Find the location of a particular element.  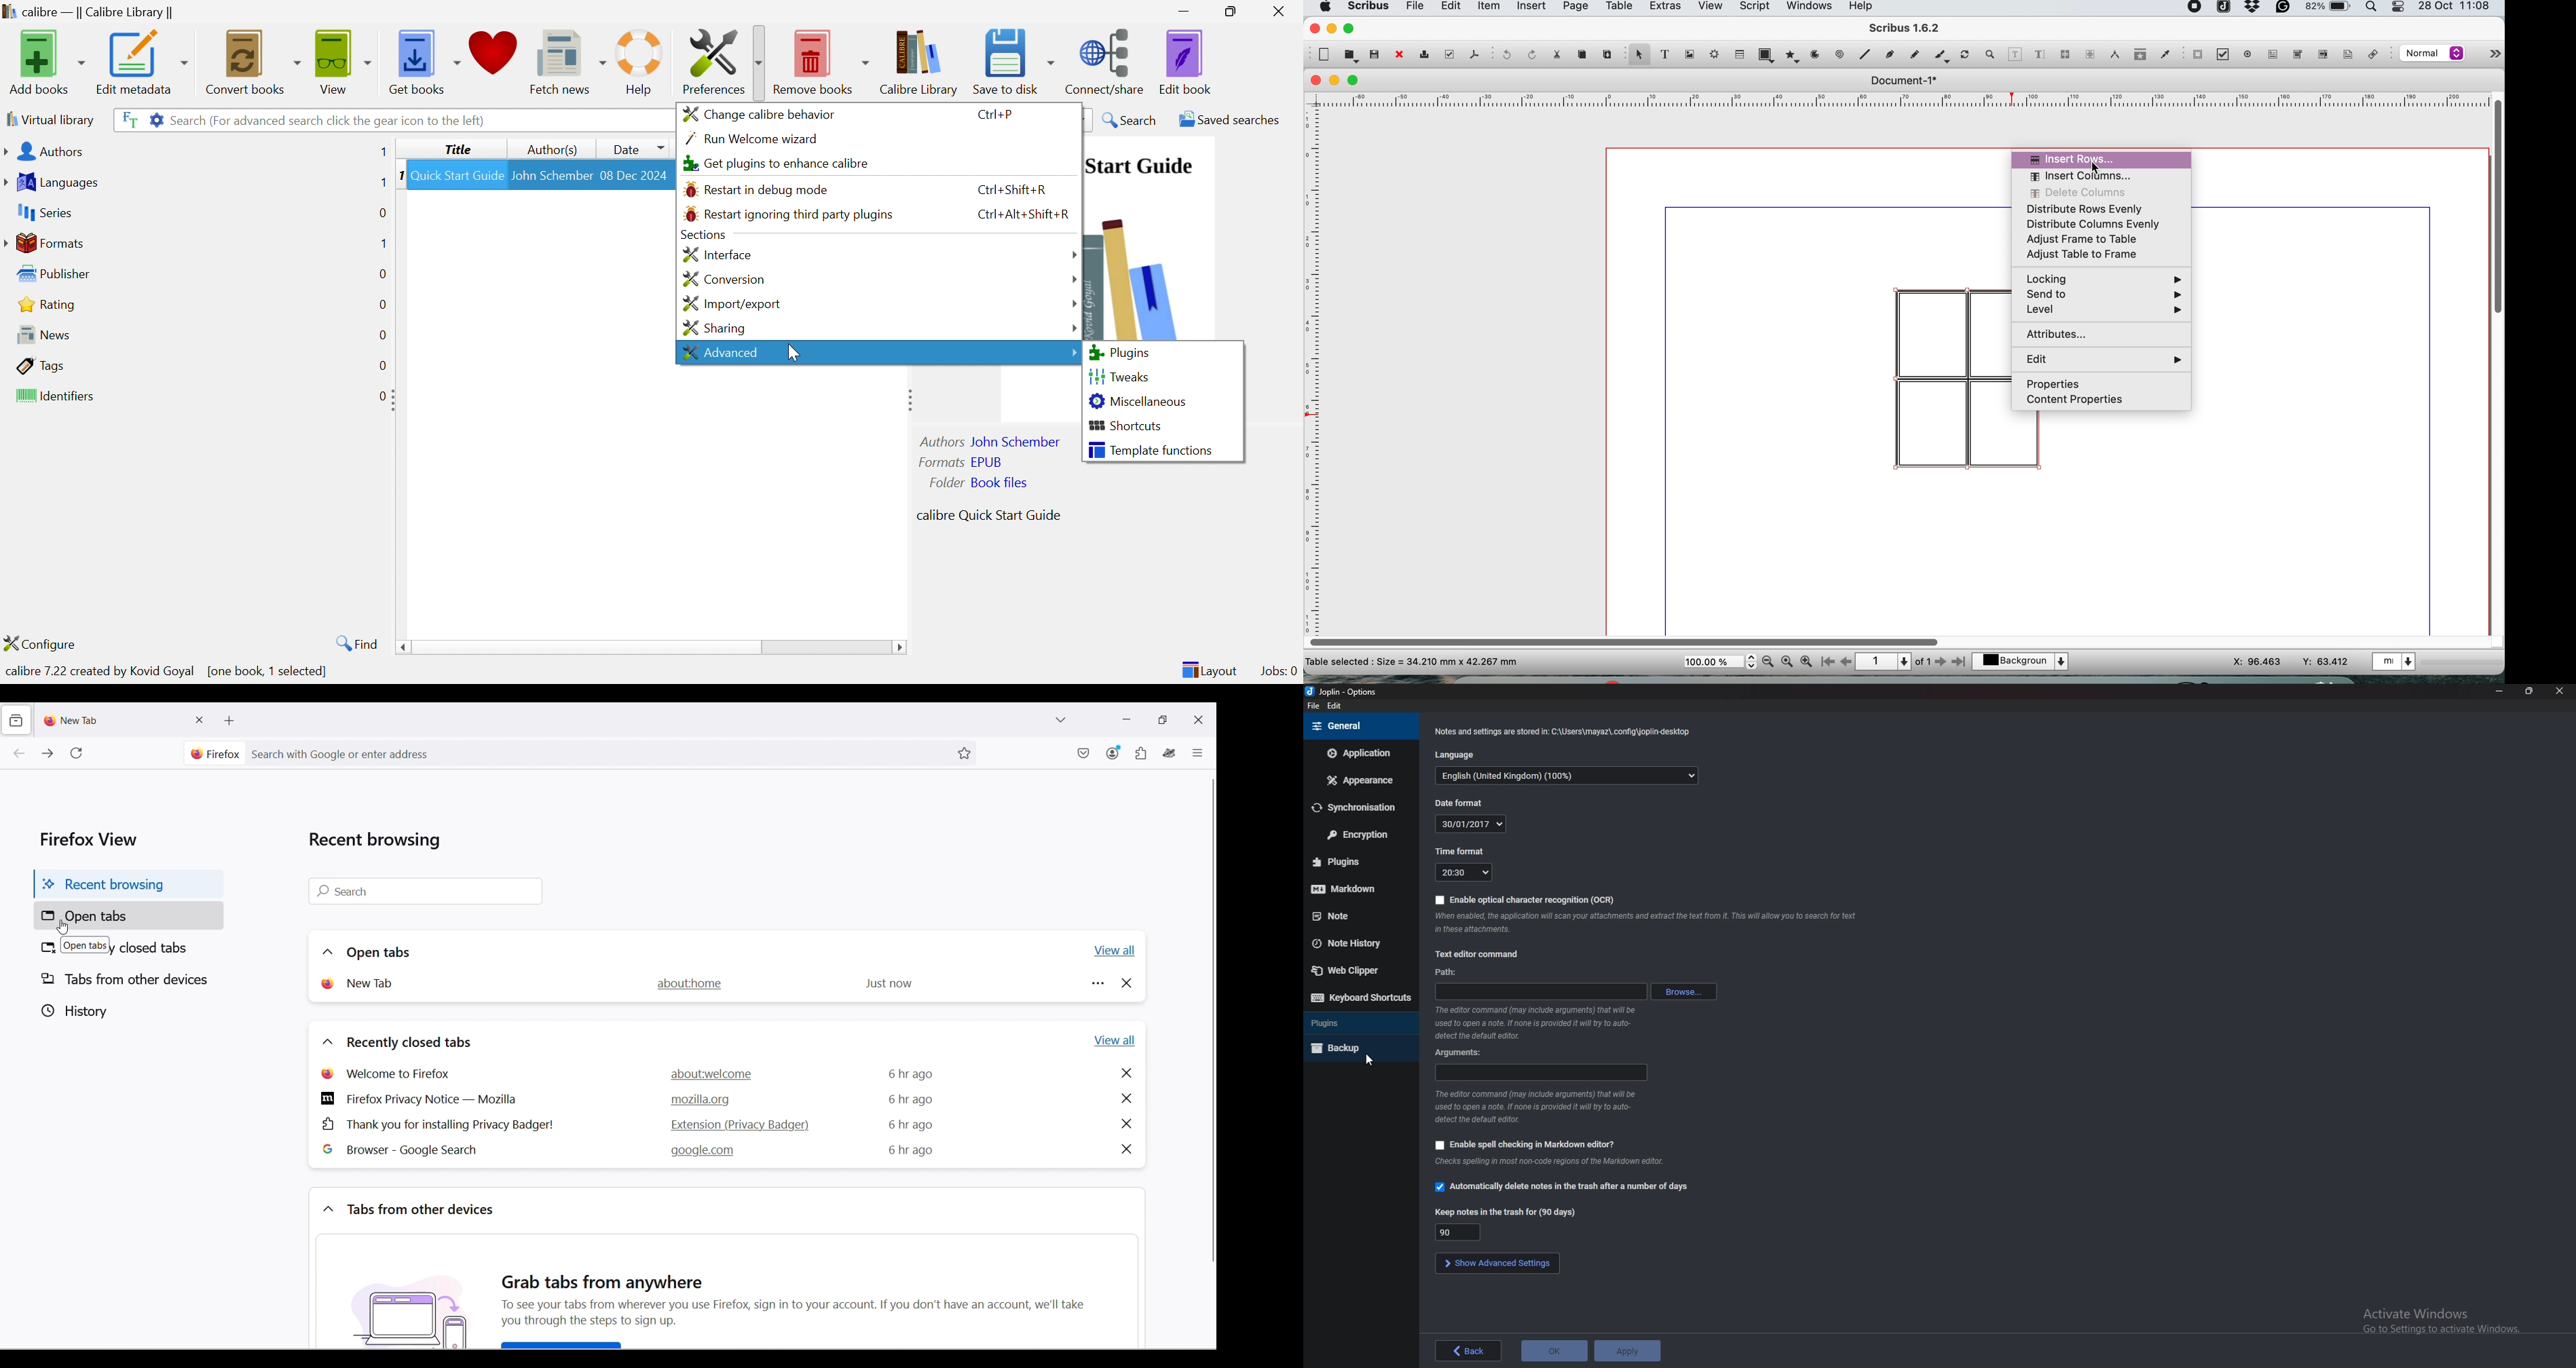

date and time is located at coordinates (2456, 7).